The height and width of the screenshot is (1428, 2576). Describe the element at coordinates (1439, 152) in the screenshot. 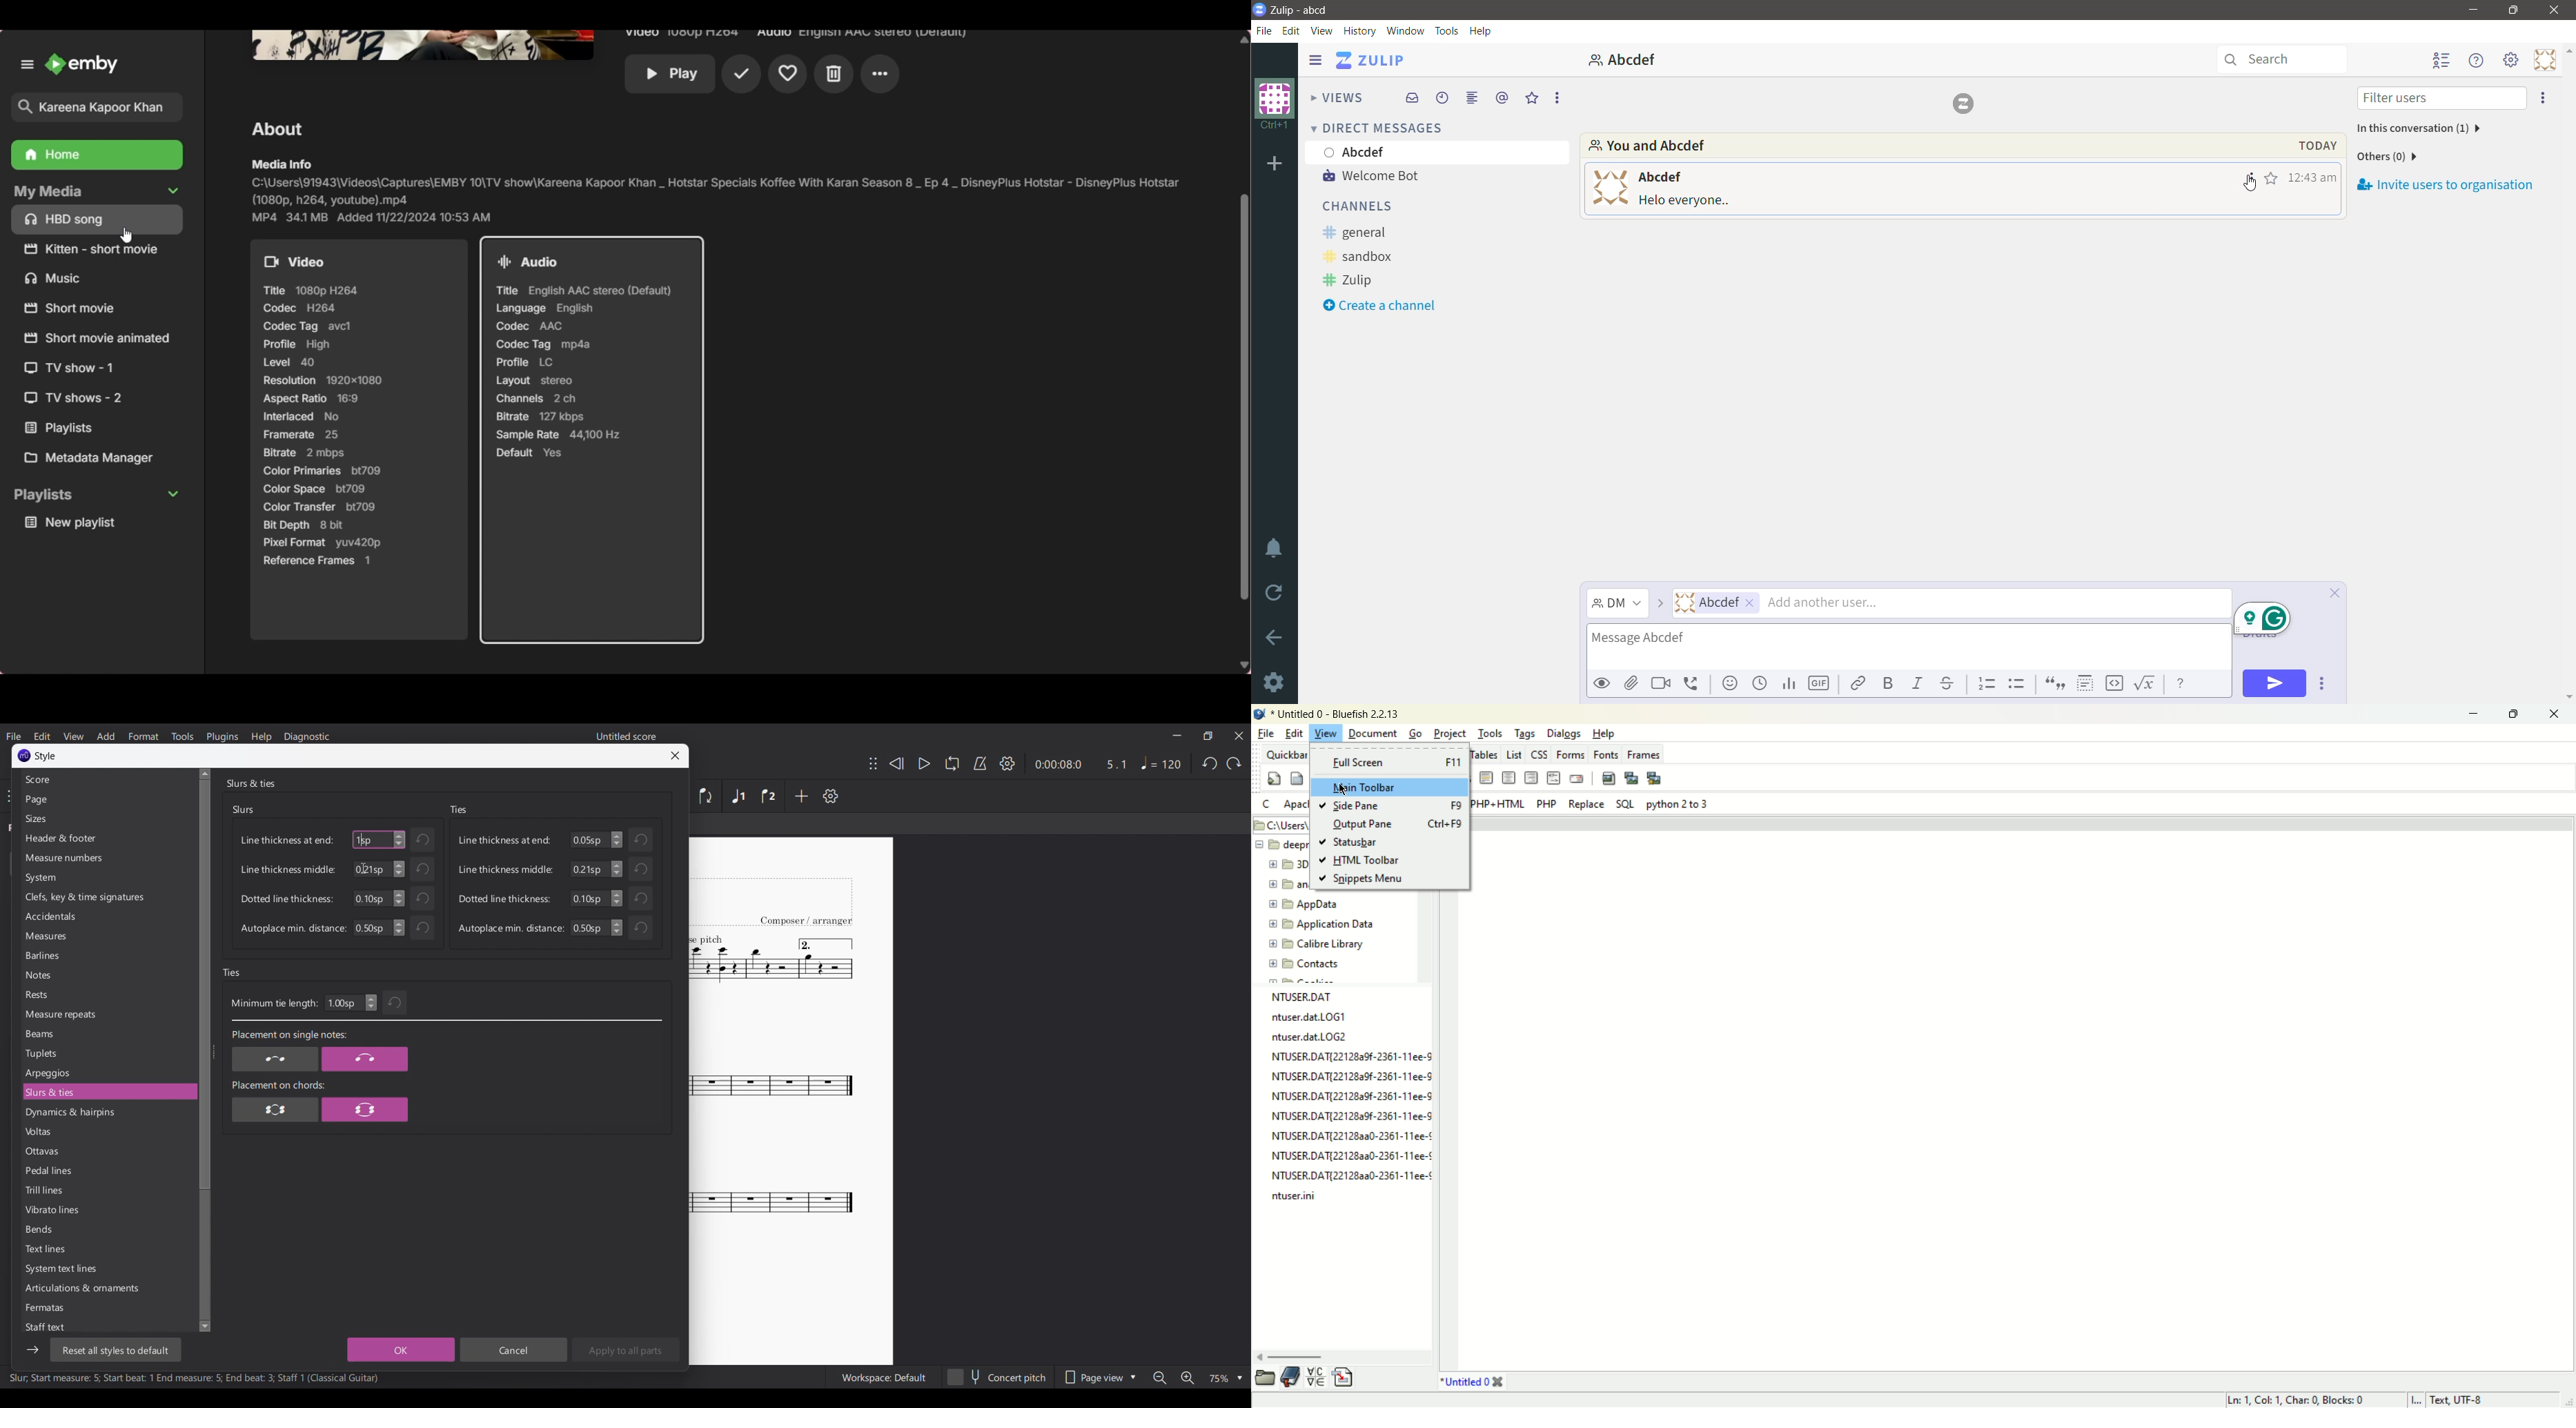

I see `User` at that location.